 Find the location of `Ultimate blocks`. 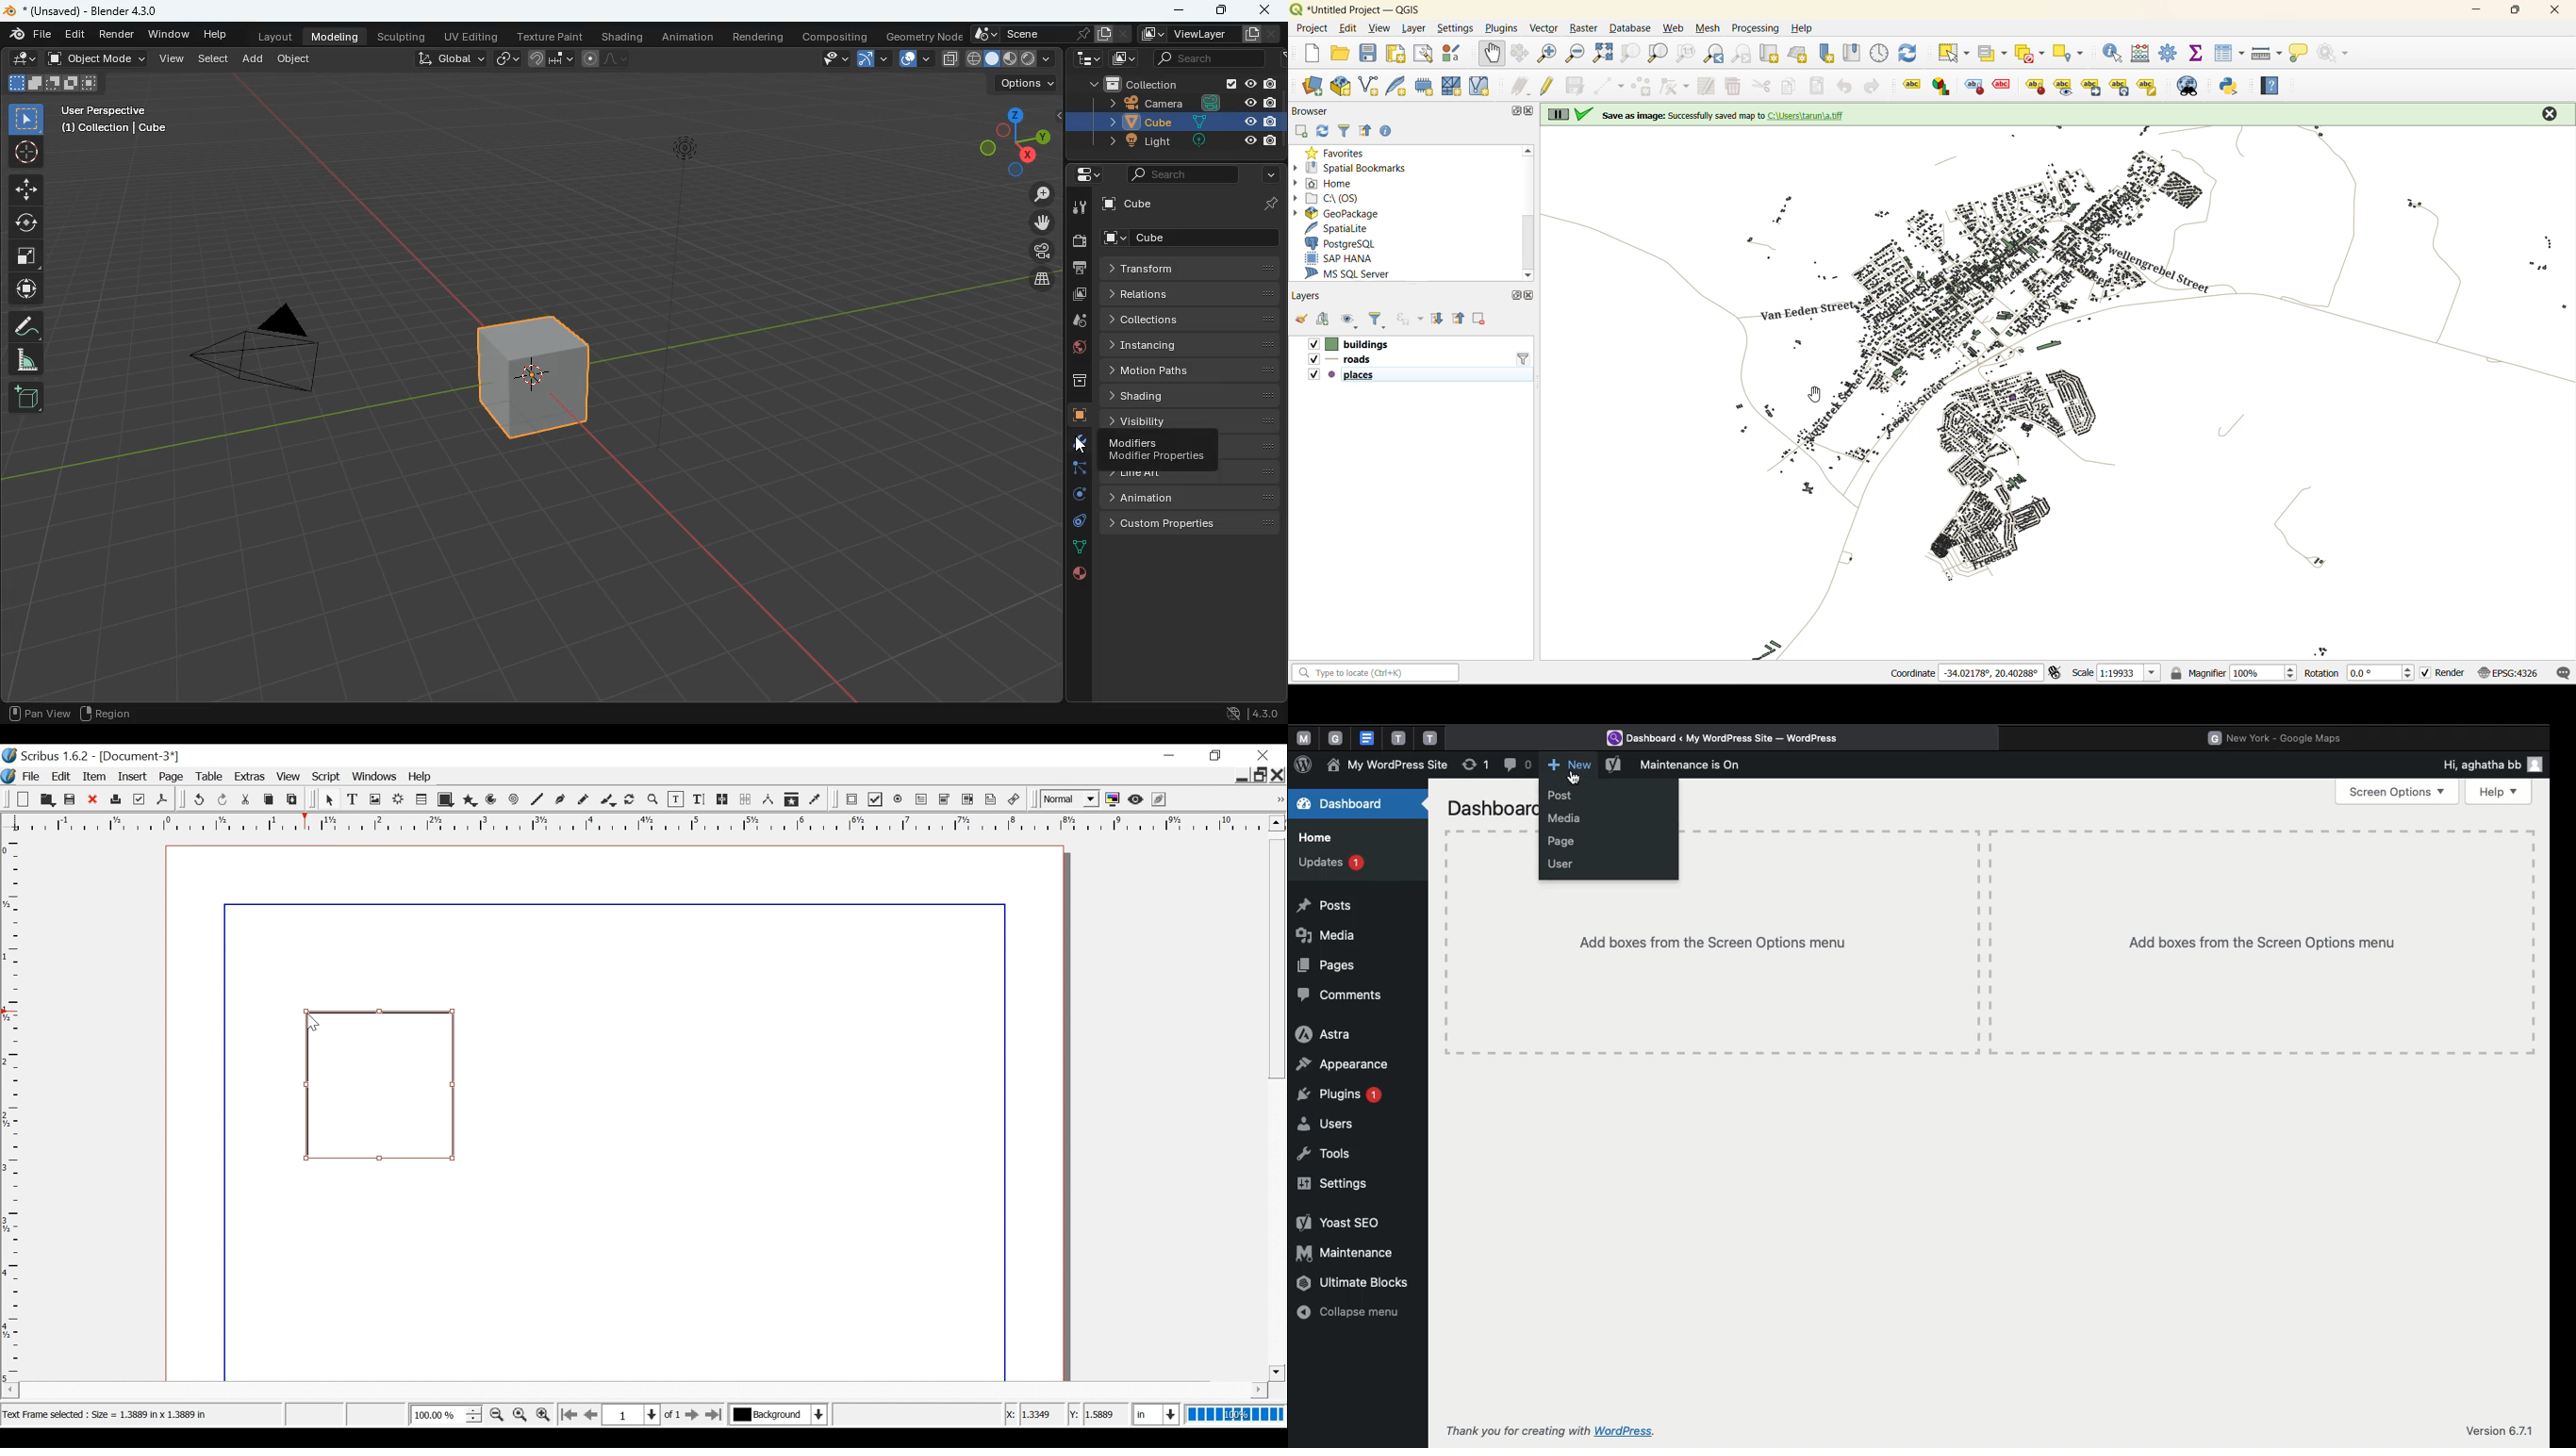

Ultimate blocks is located at coordinates (1355, 1281).